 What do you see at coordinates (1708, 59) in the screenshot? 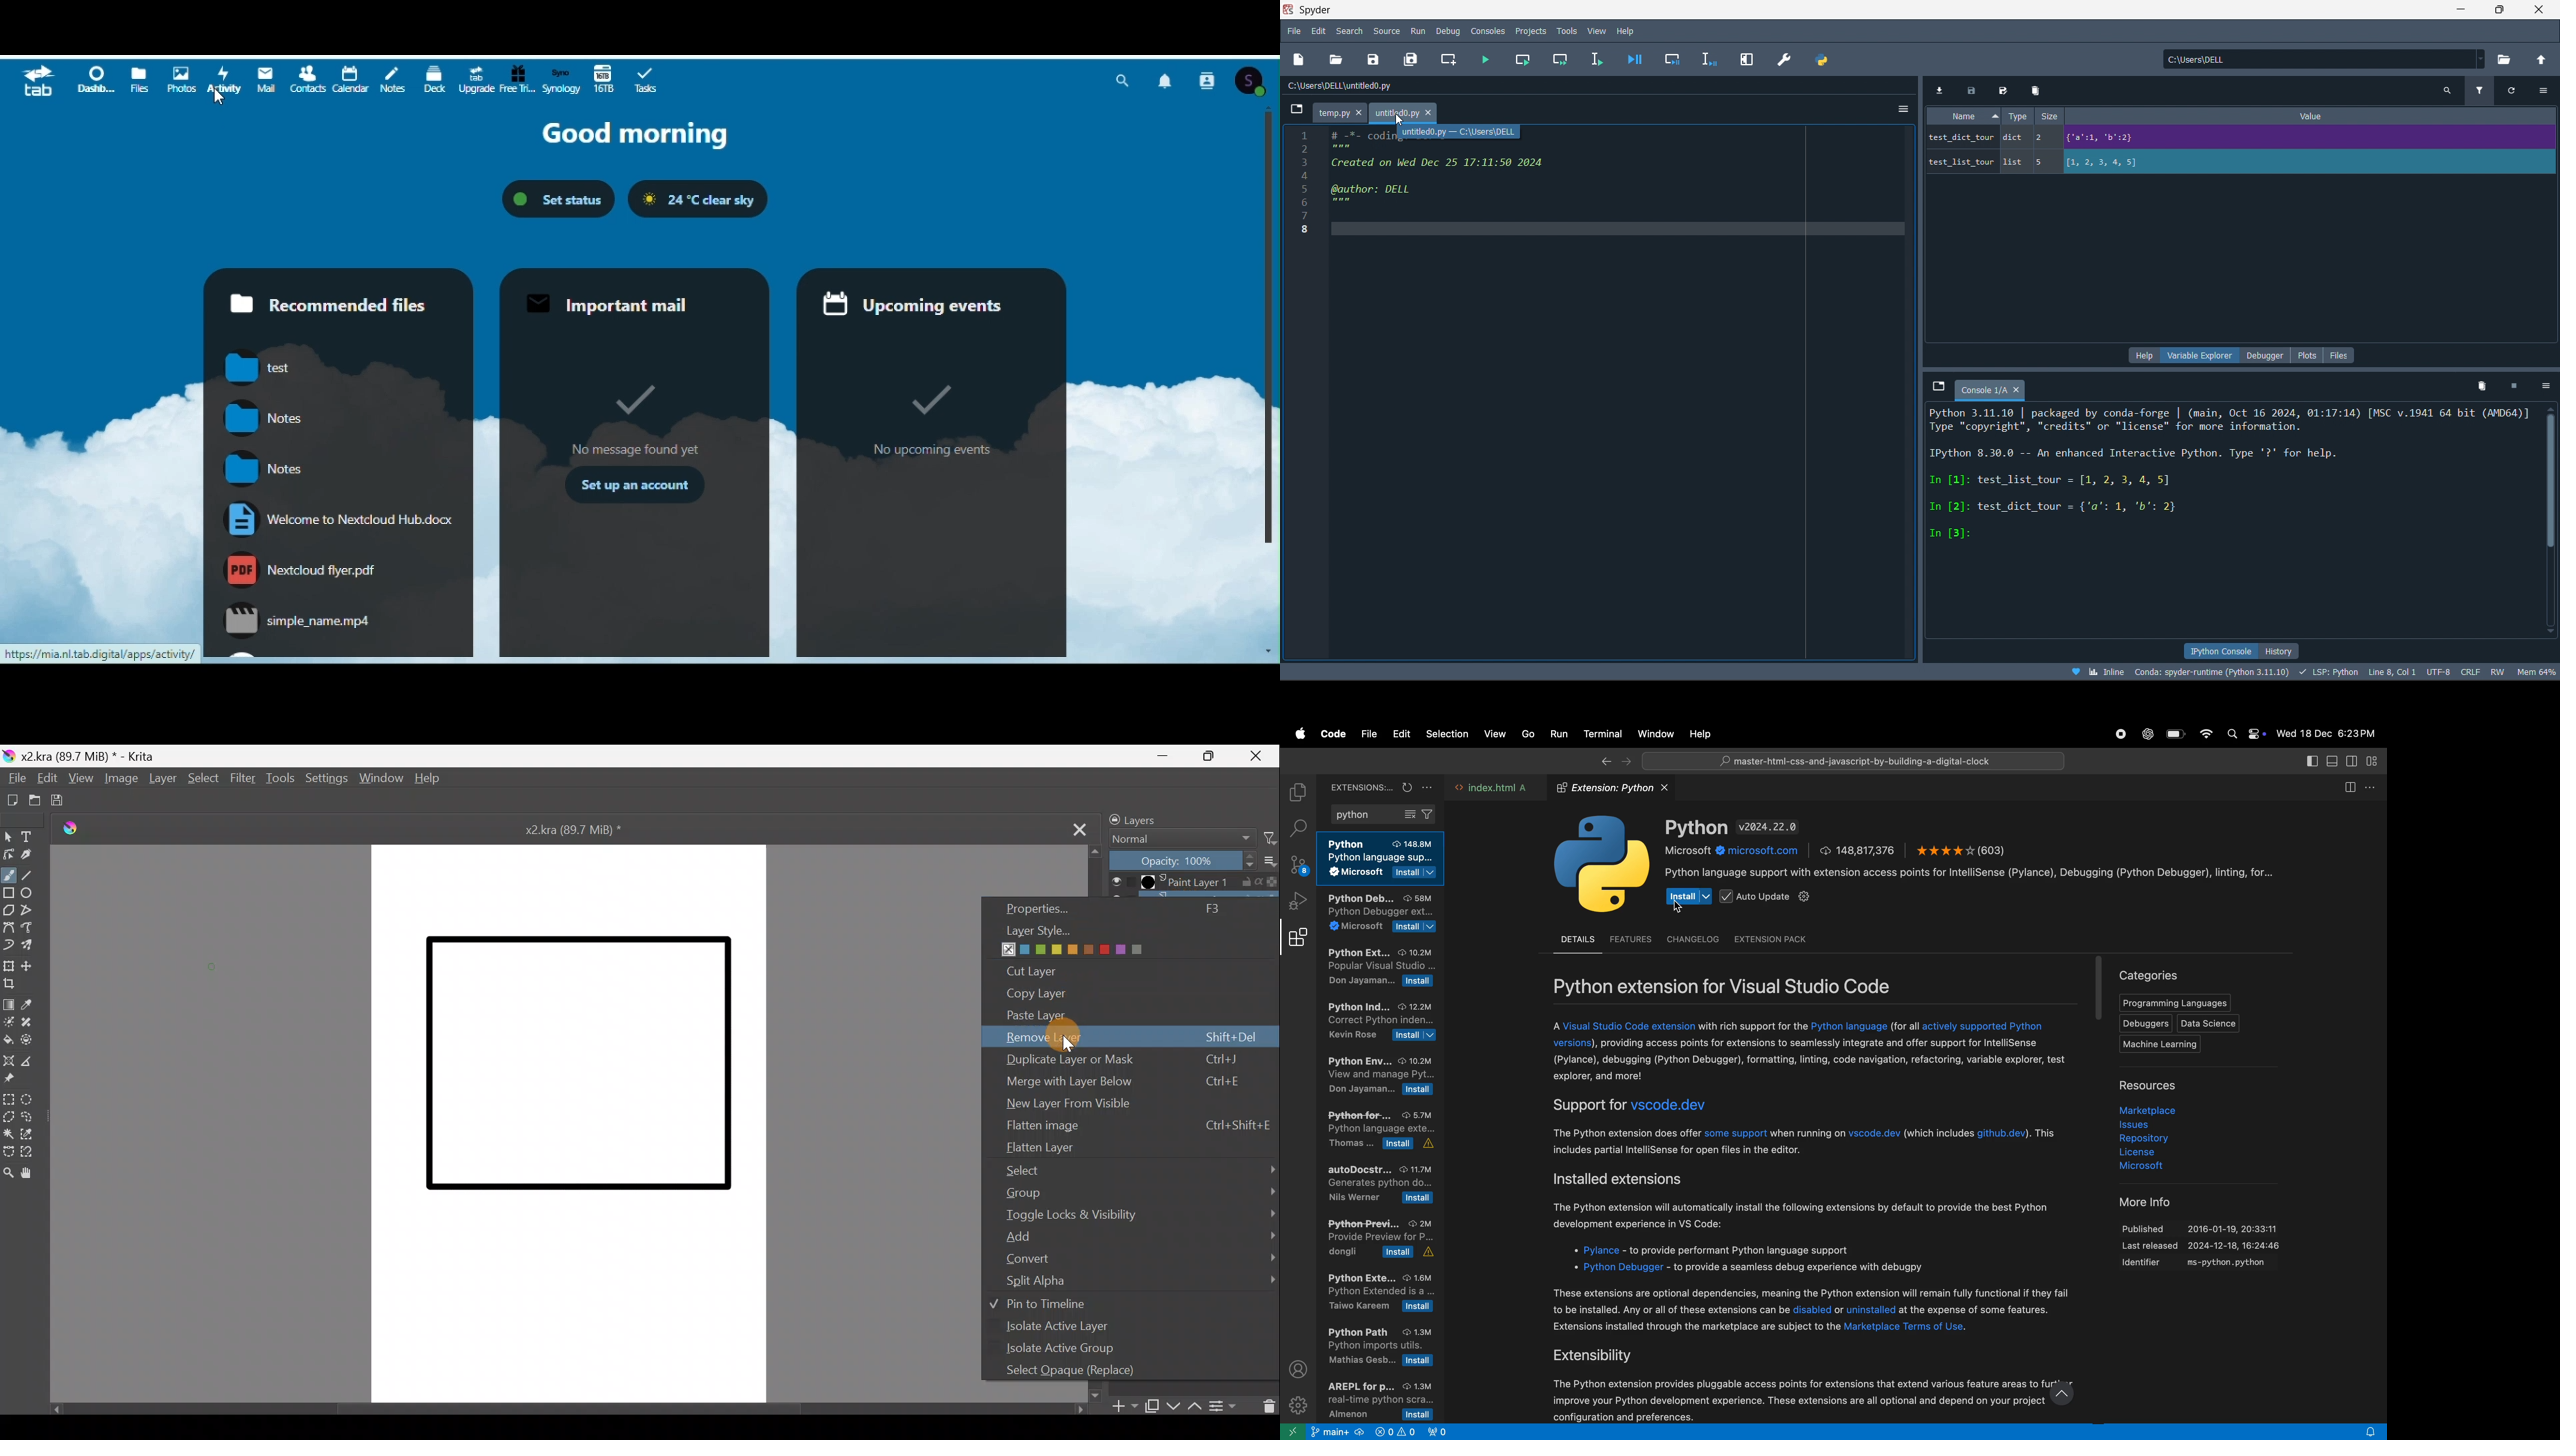
I see `debug line` at bounding box center [1708, 59].